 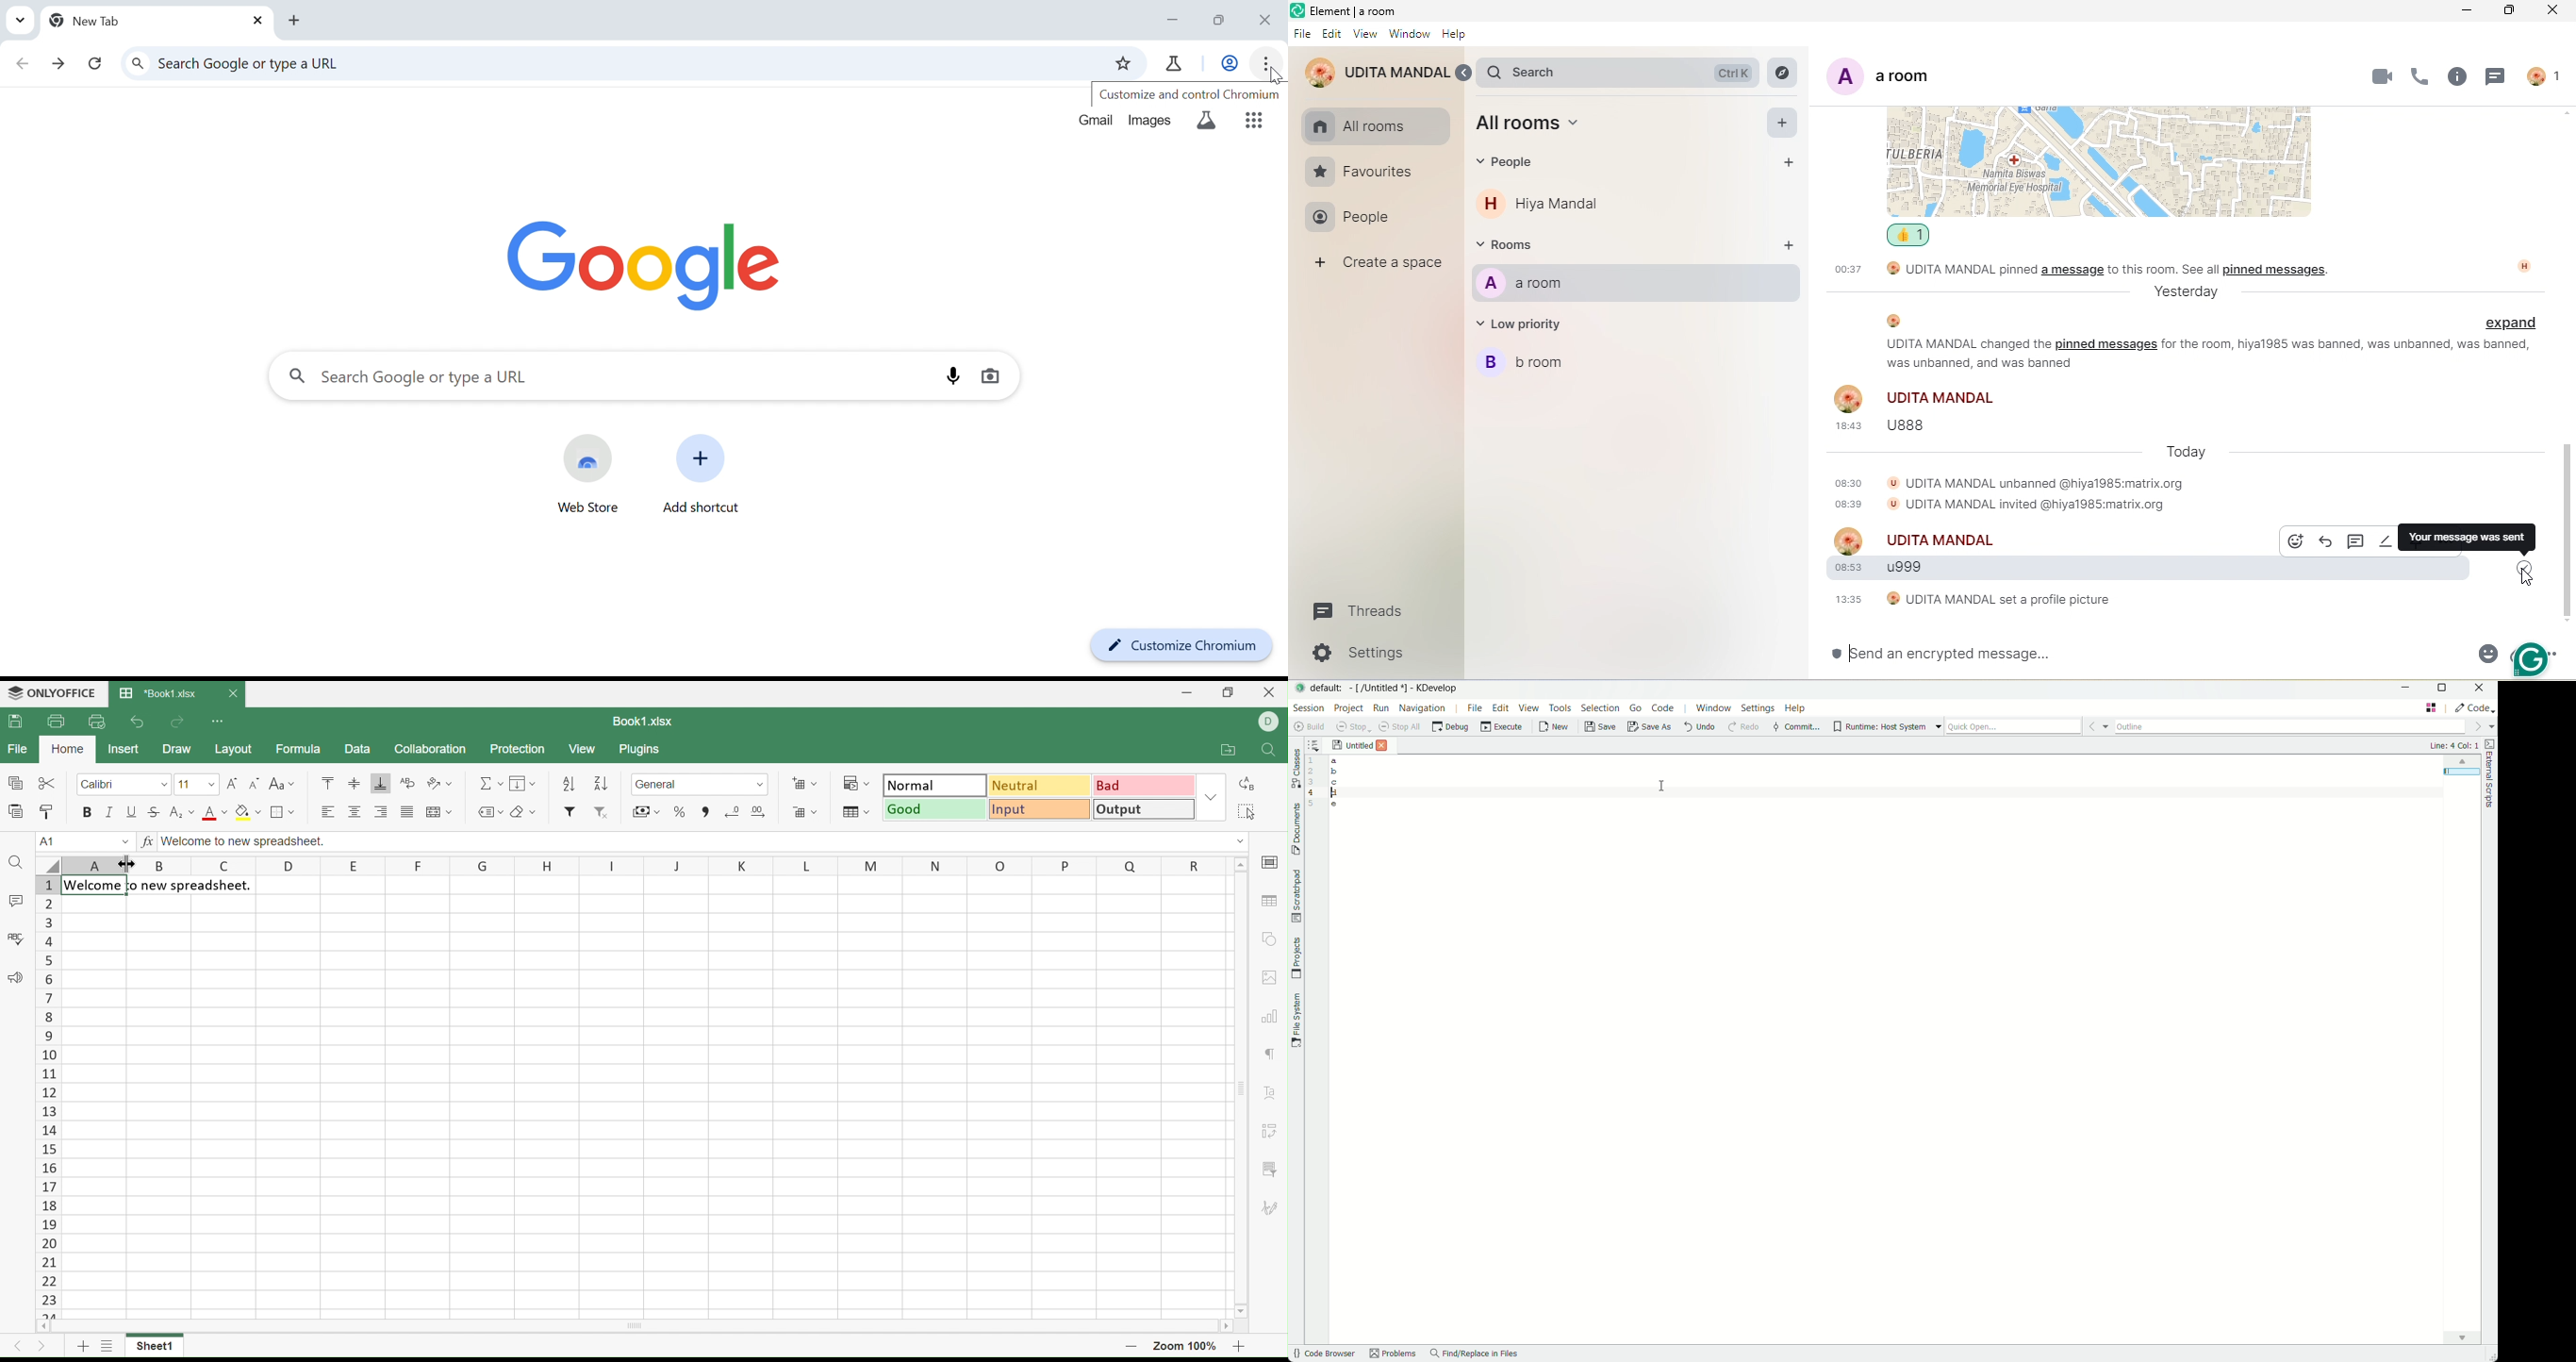 I want to click on Element | a room, so click(x=1354, y=10).